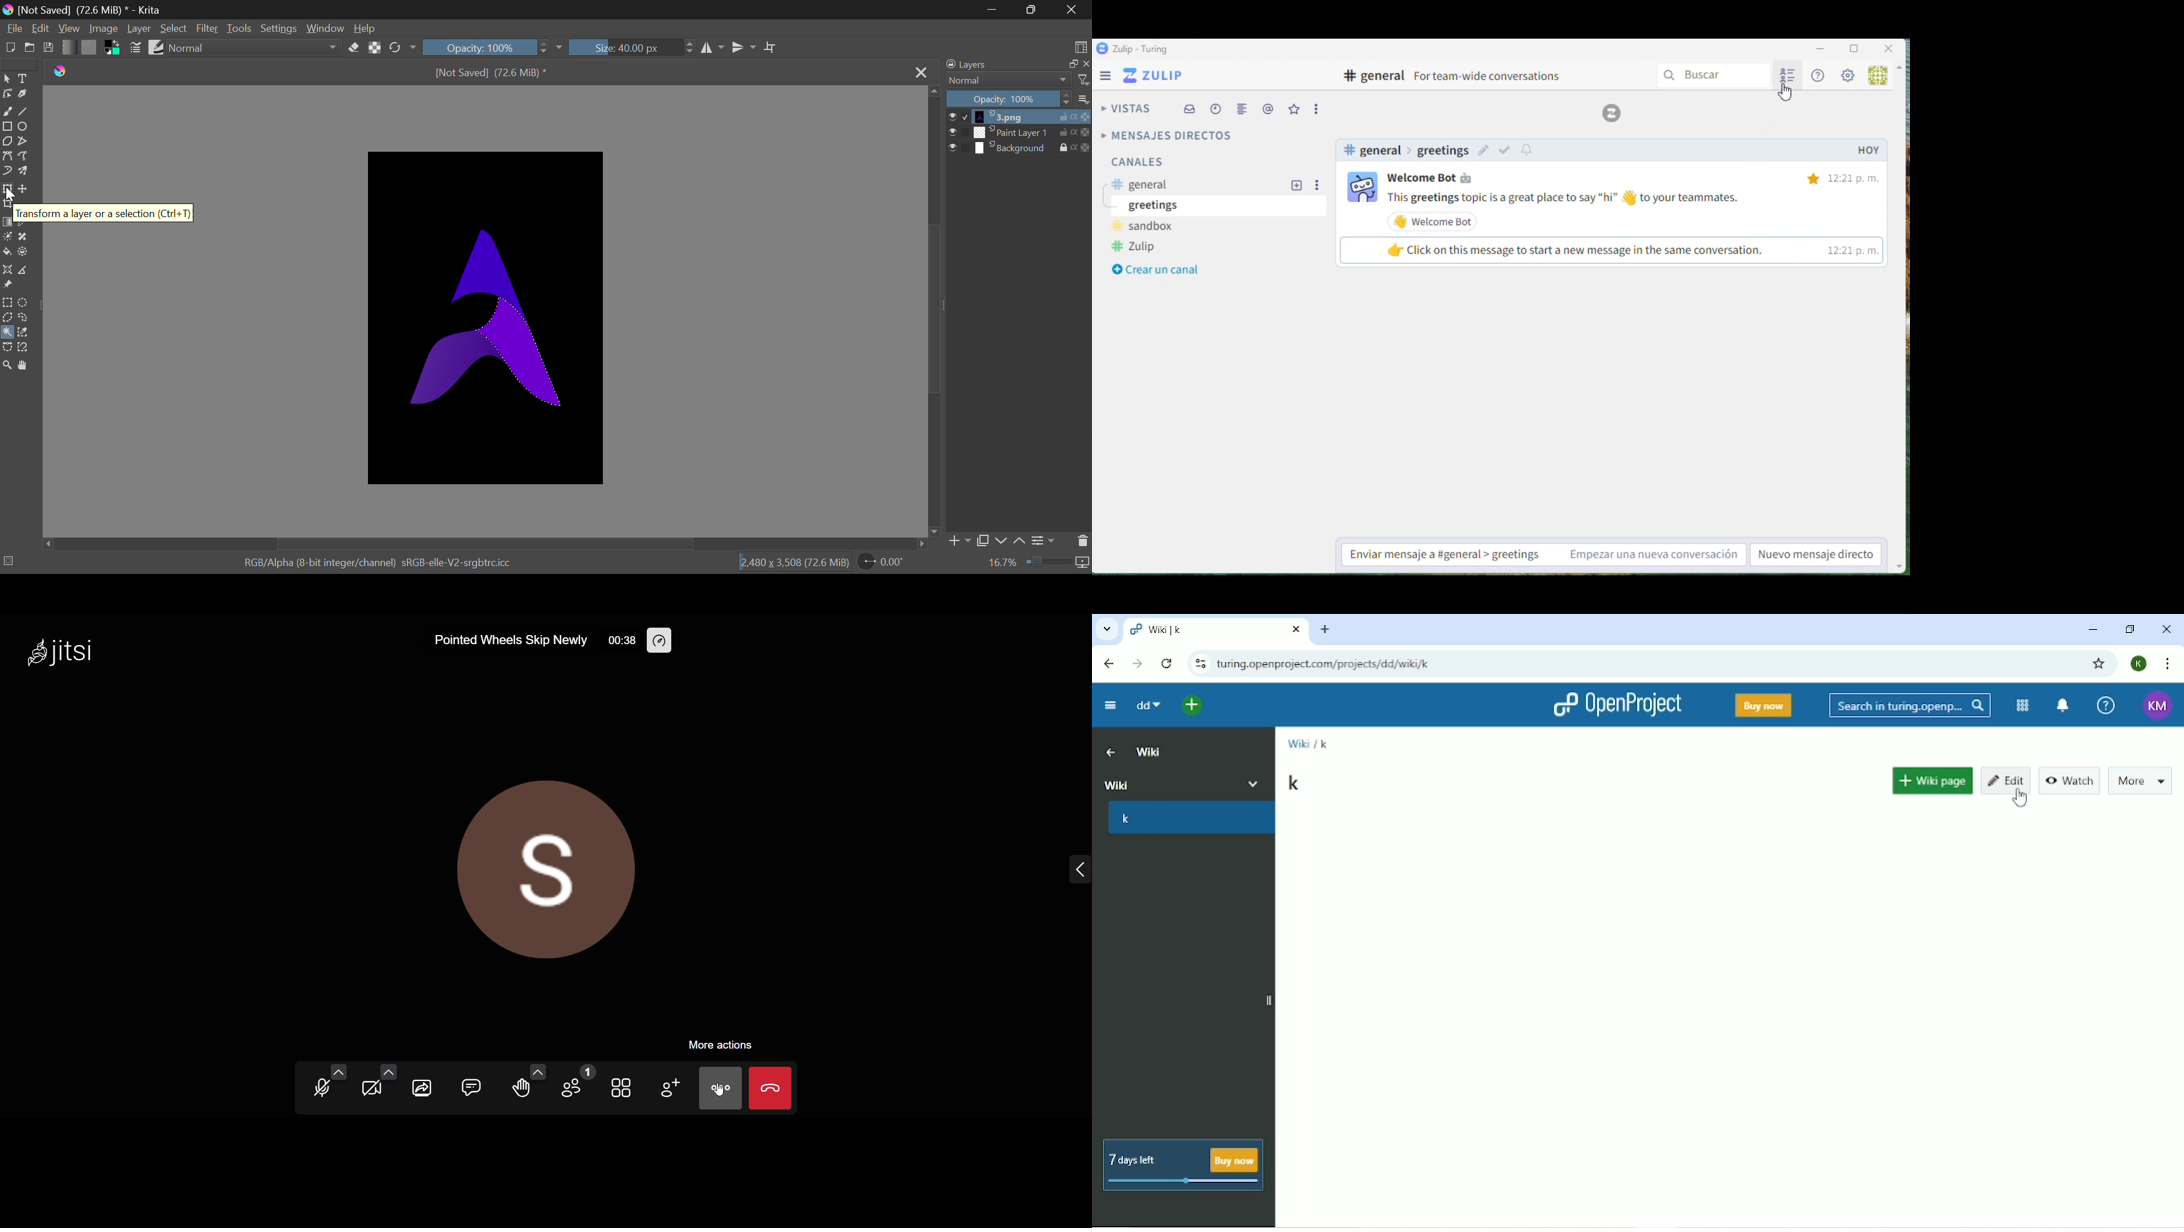 Image resolution: width=2184 pixels, height=1232 pixels. I want to click on Select, so click(7, 79).